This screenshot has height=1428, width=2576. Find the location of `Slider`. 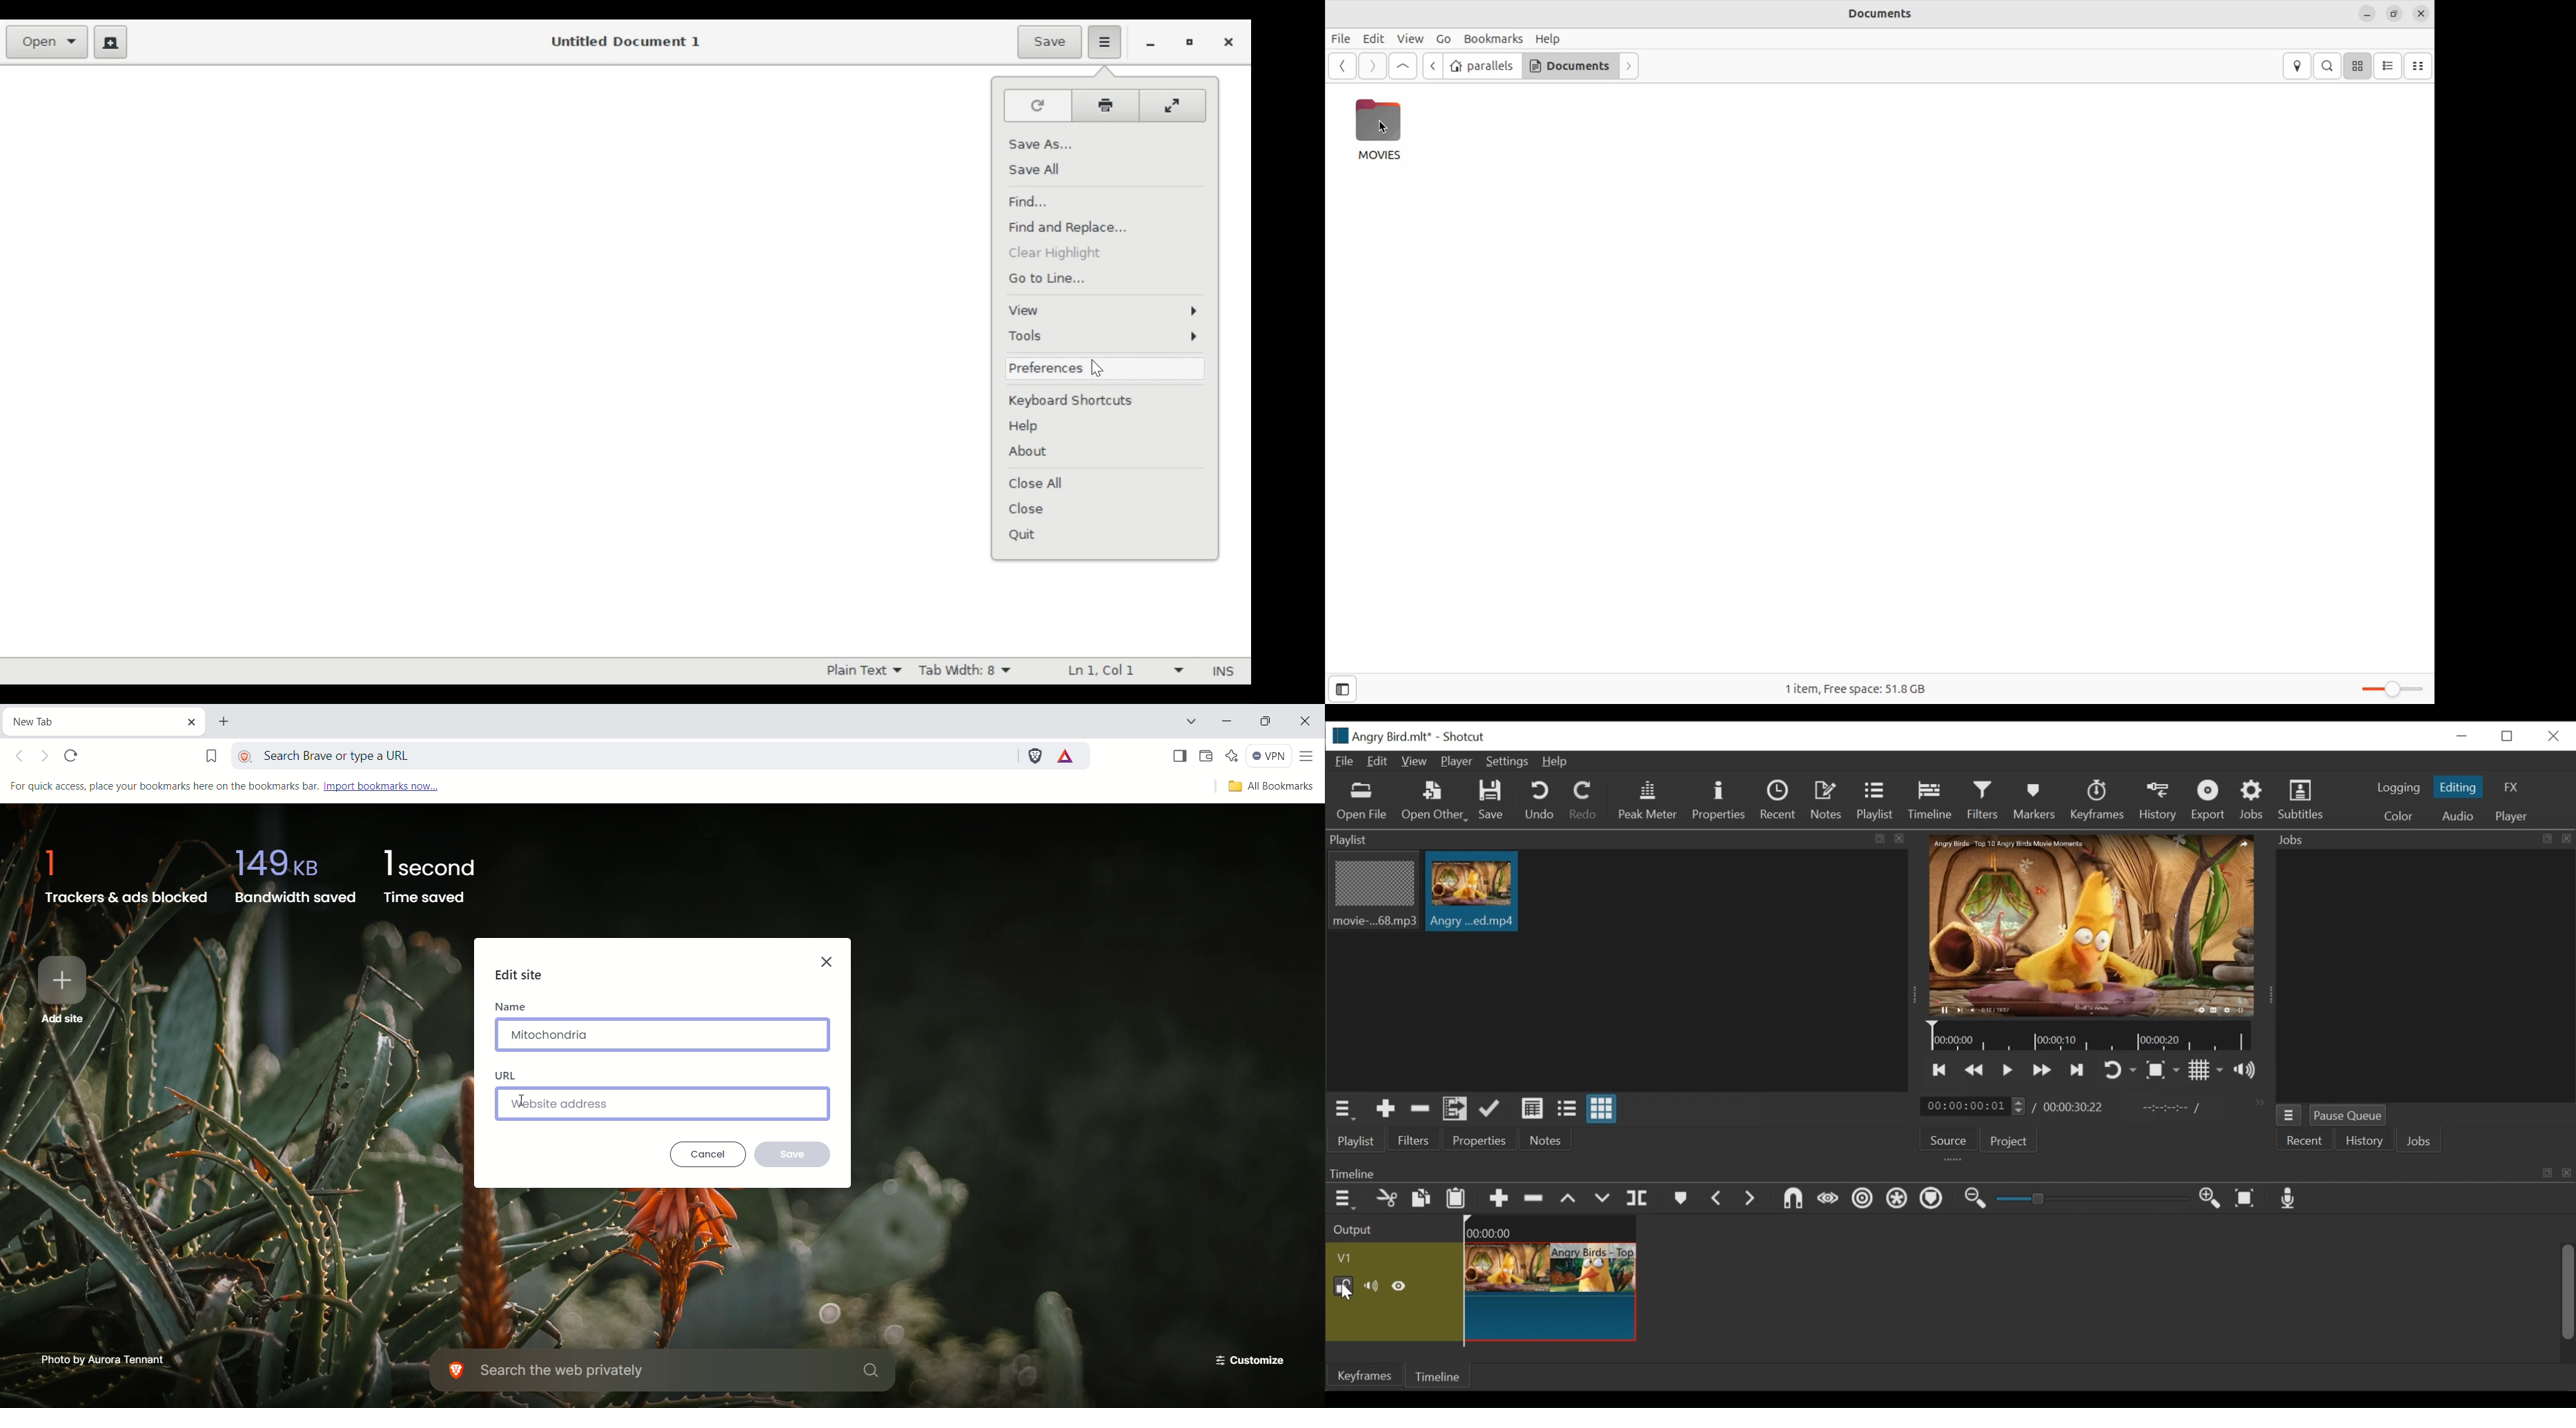

Slider is located at coordinates (2096, 1199).